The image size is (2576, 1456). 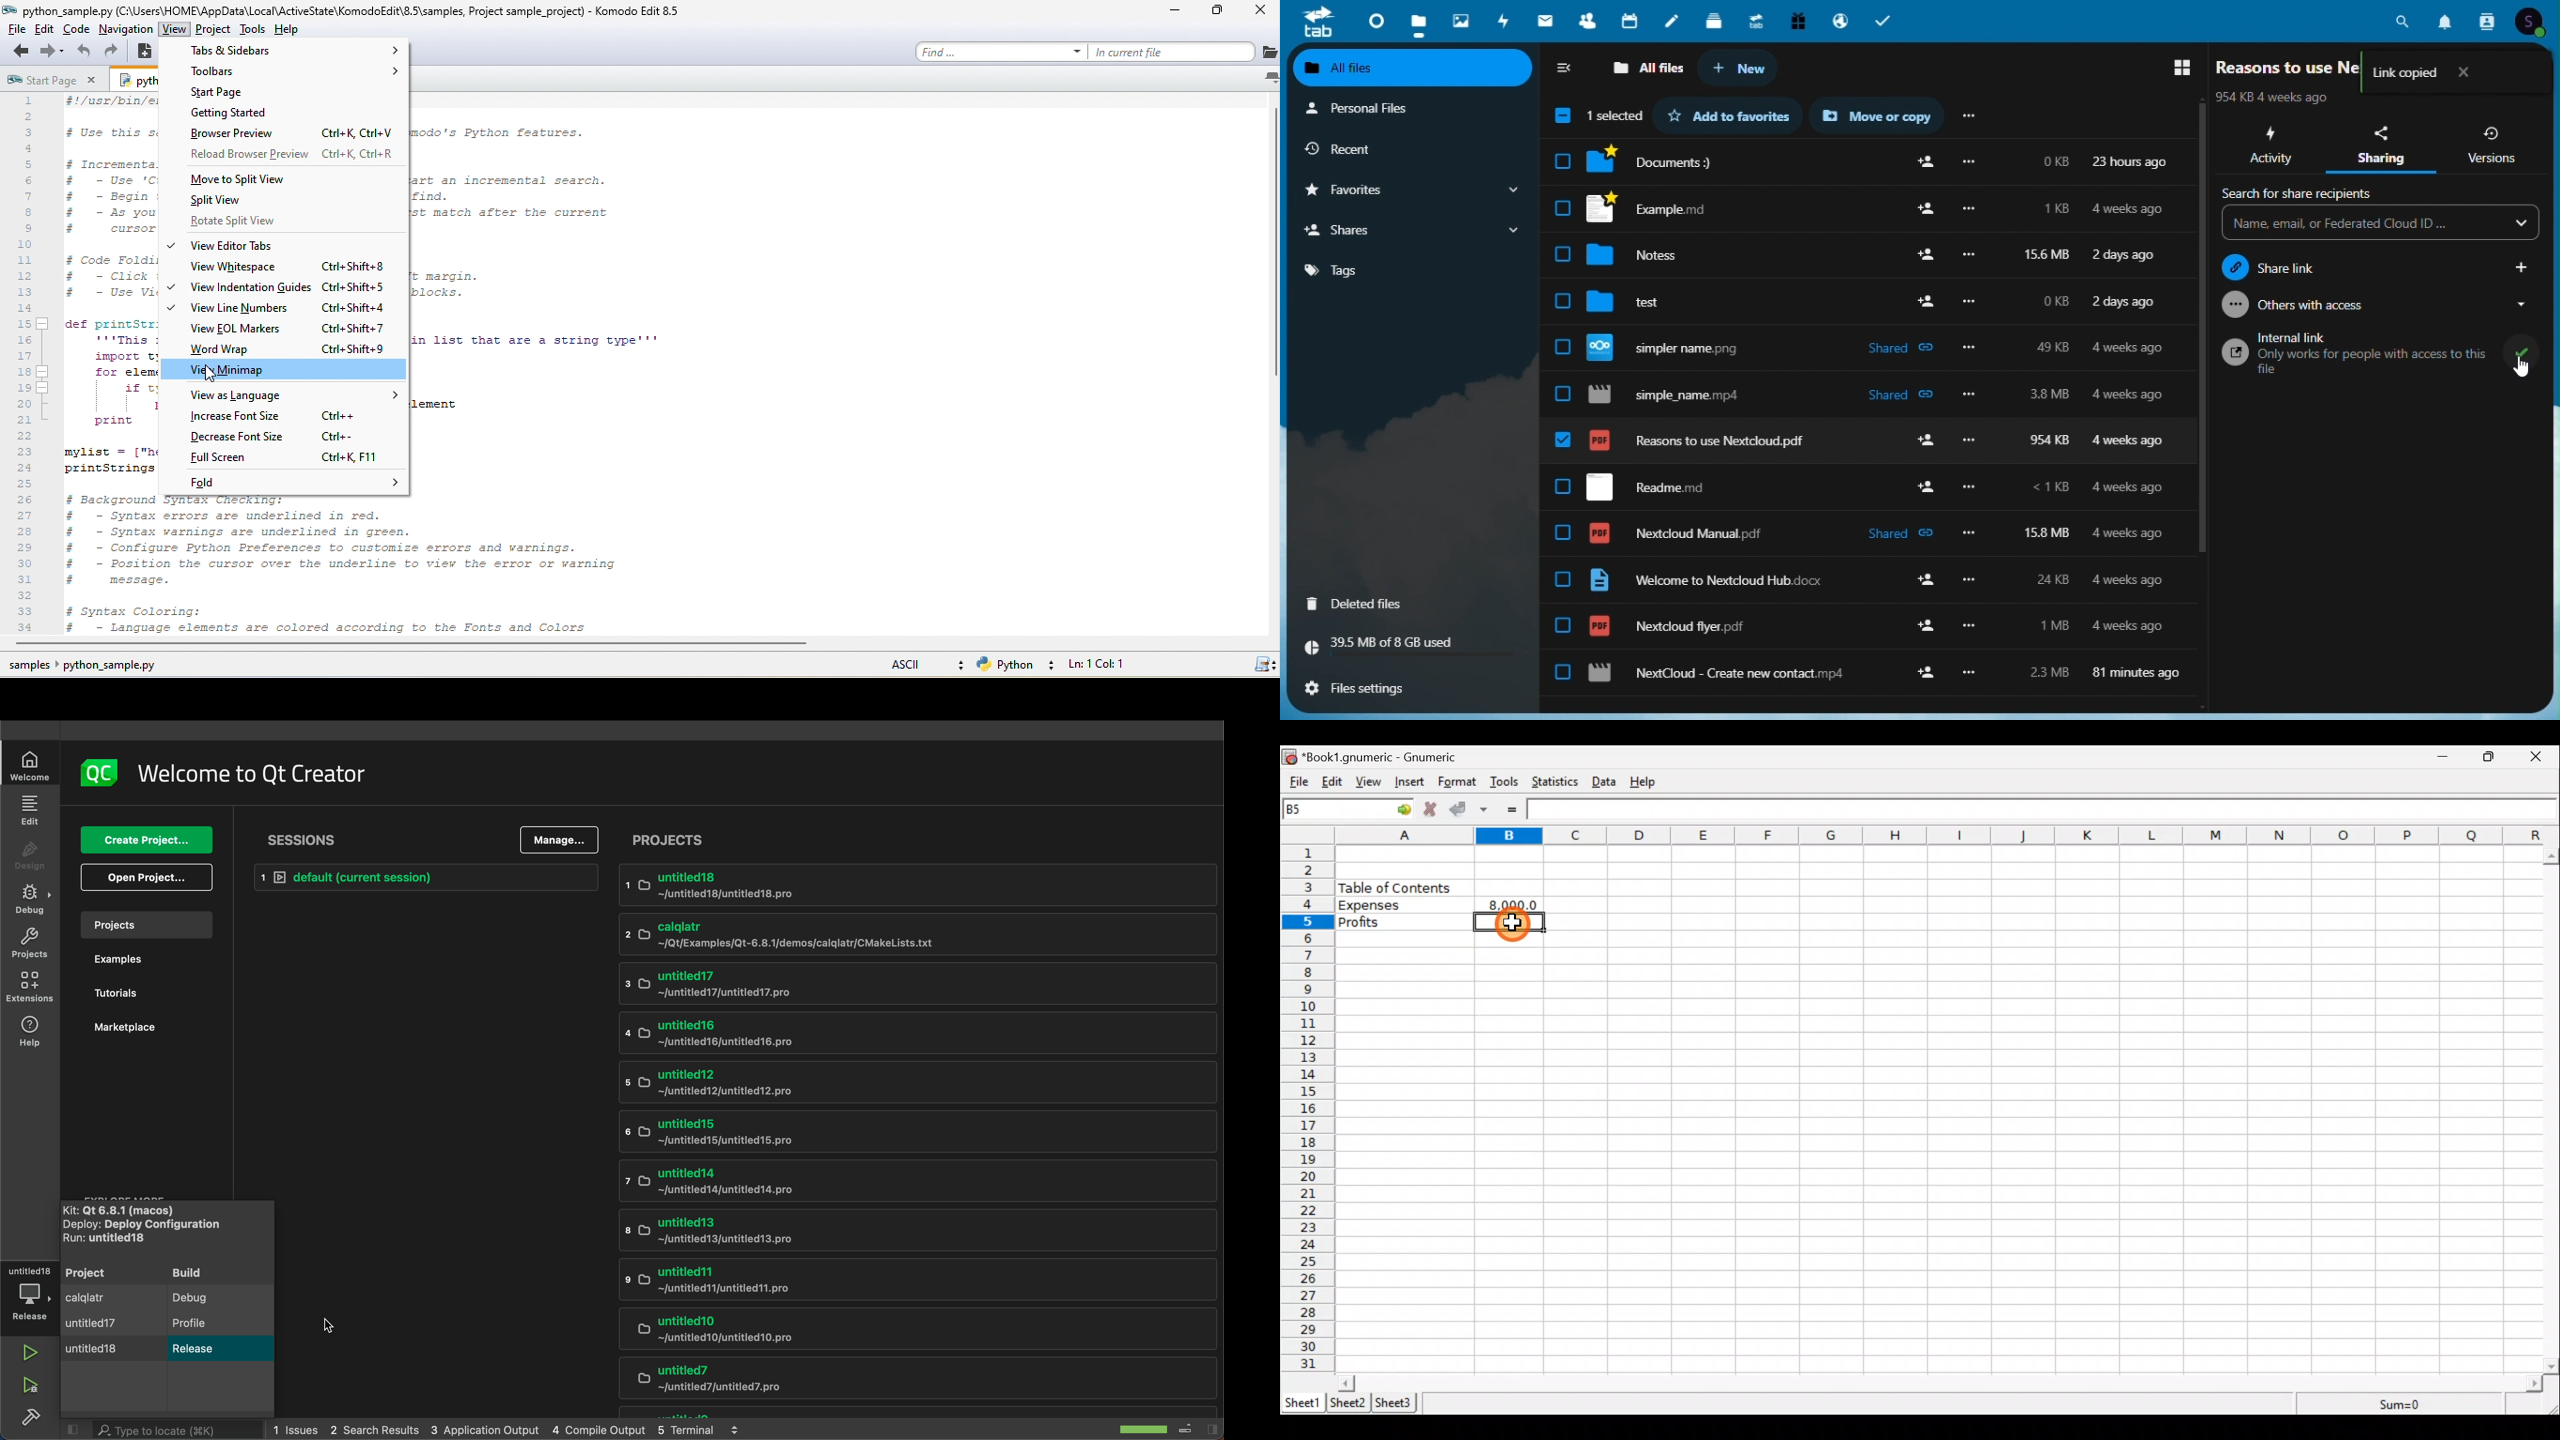 What do you see at coordinates (1727, 115) in the screenshot?
I see `favorites` at bounding box center [1727, 115].